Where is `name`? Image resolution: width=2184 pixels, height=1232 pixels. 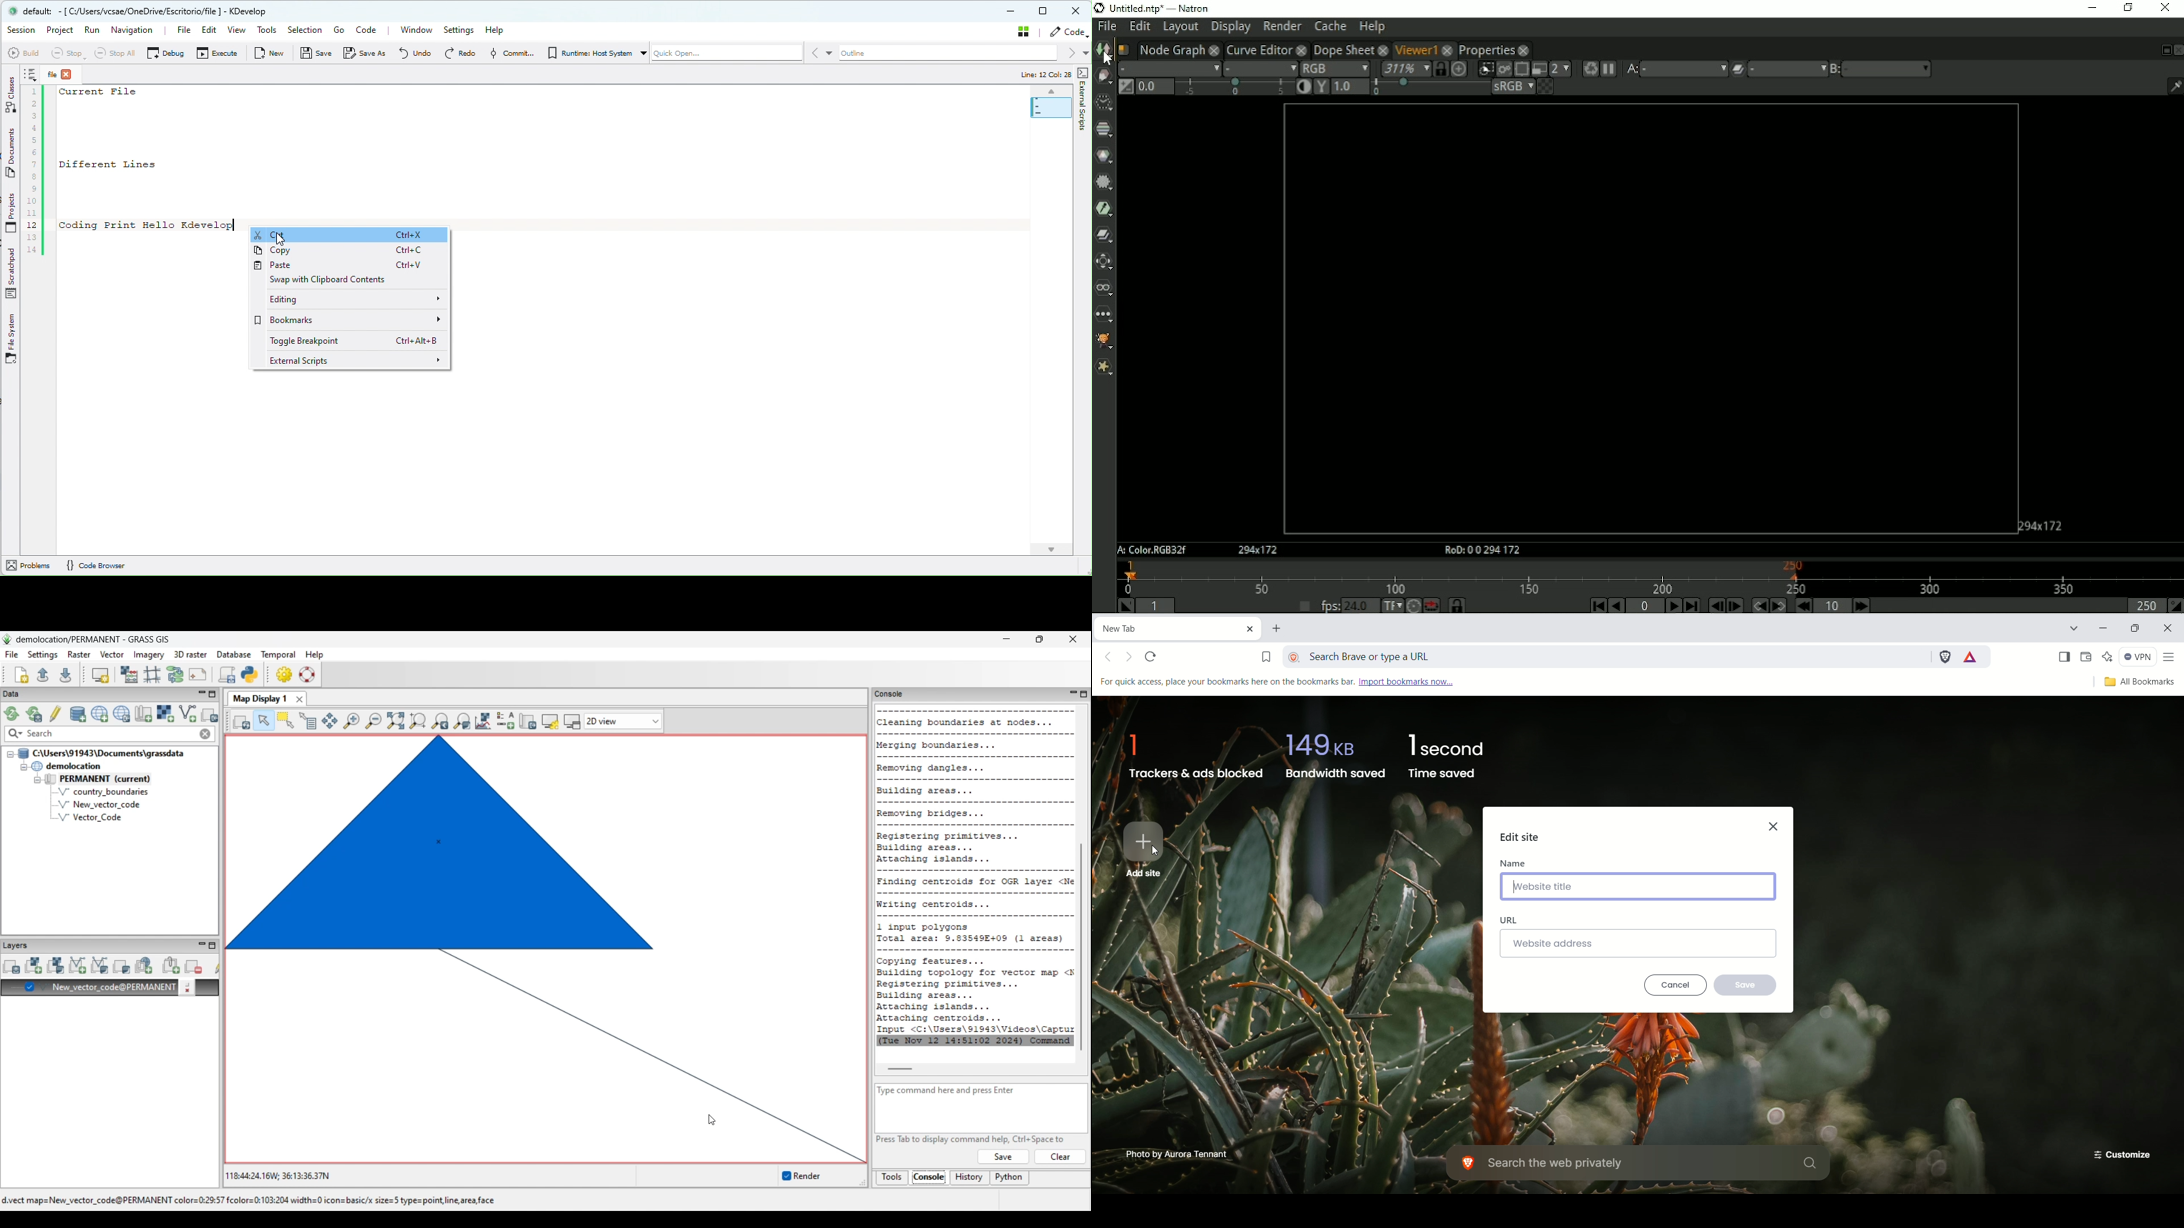
name is located at coordinates (1513, 862).